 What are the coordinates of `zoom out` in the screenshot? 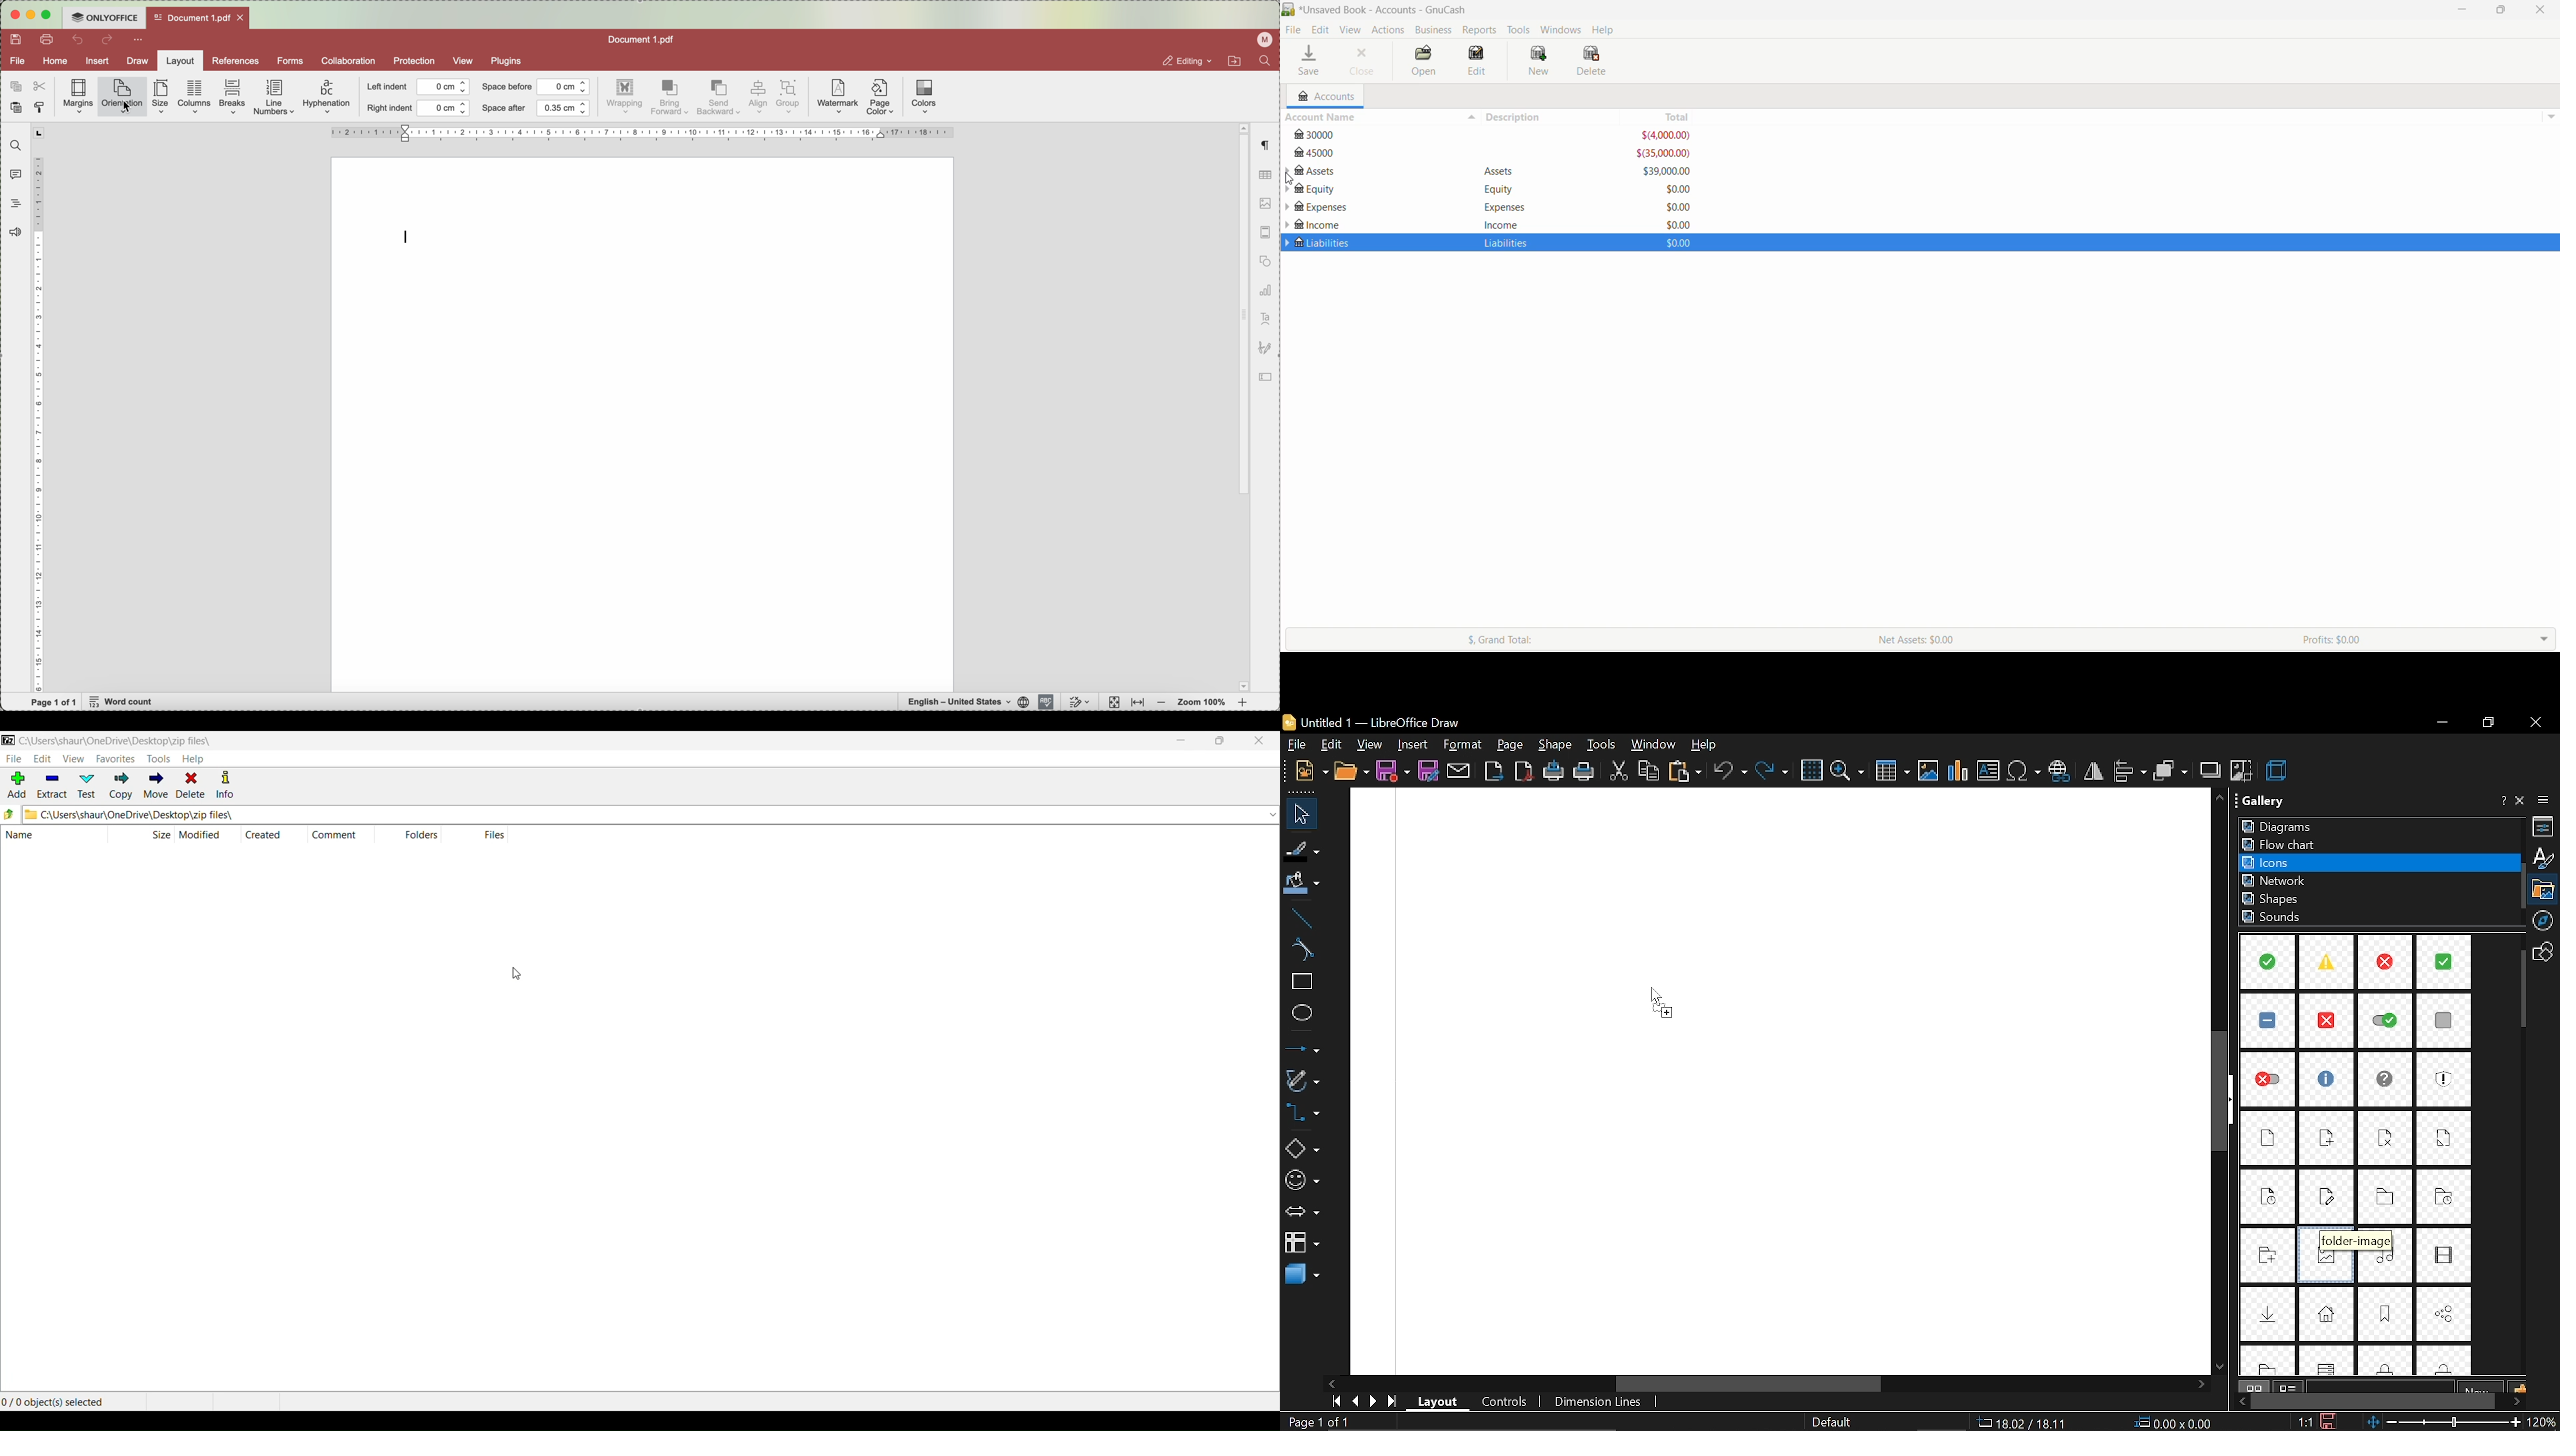 It's located at (1161, 704).